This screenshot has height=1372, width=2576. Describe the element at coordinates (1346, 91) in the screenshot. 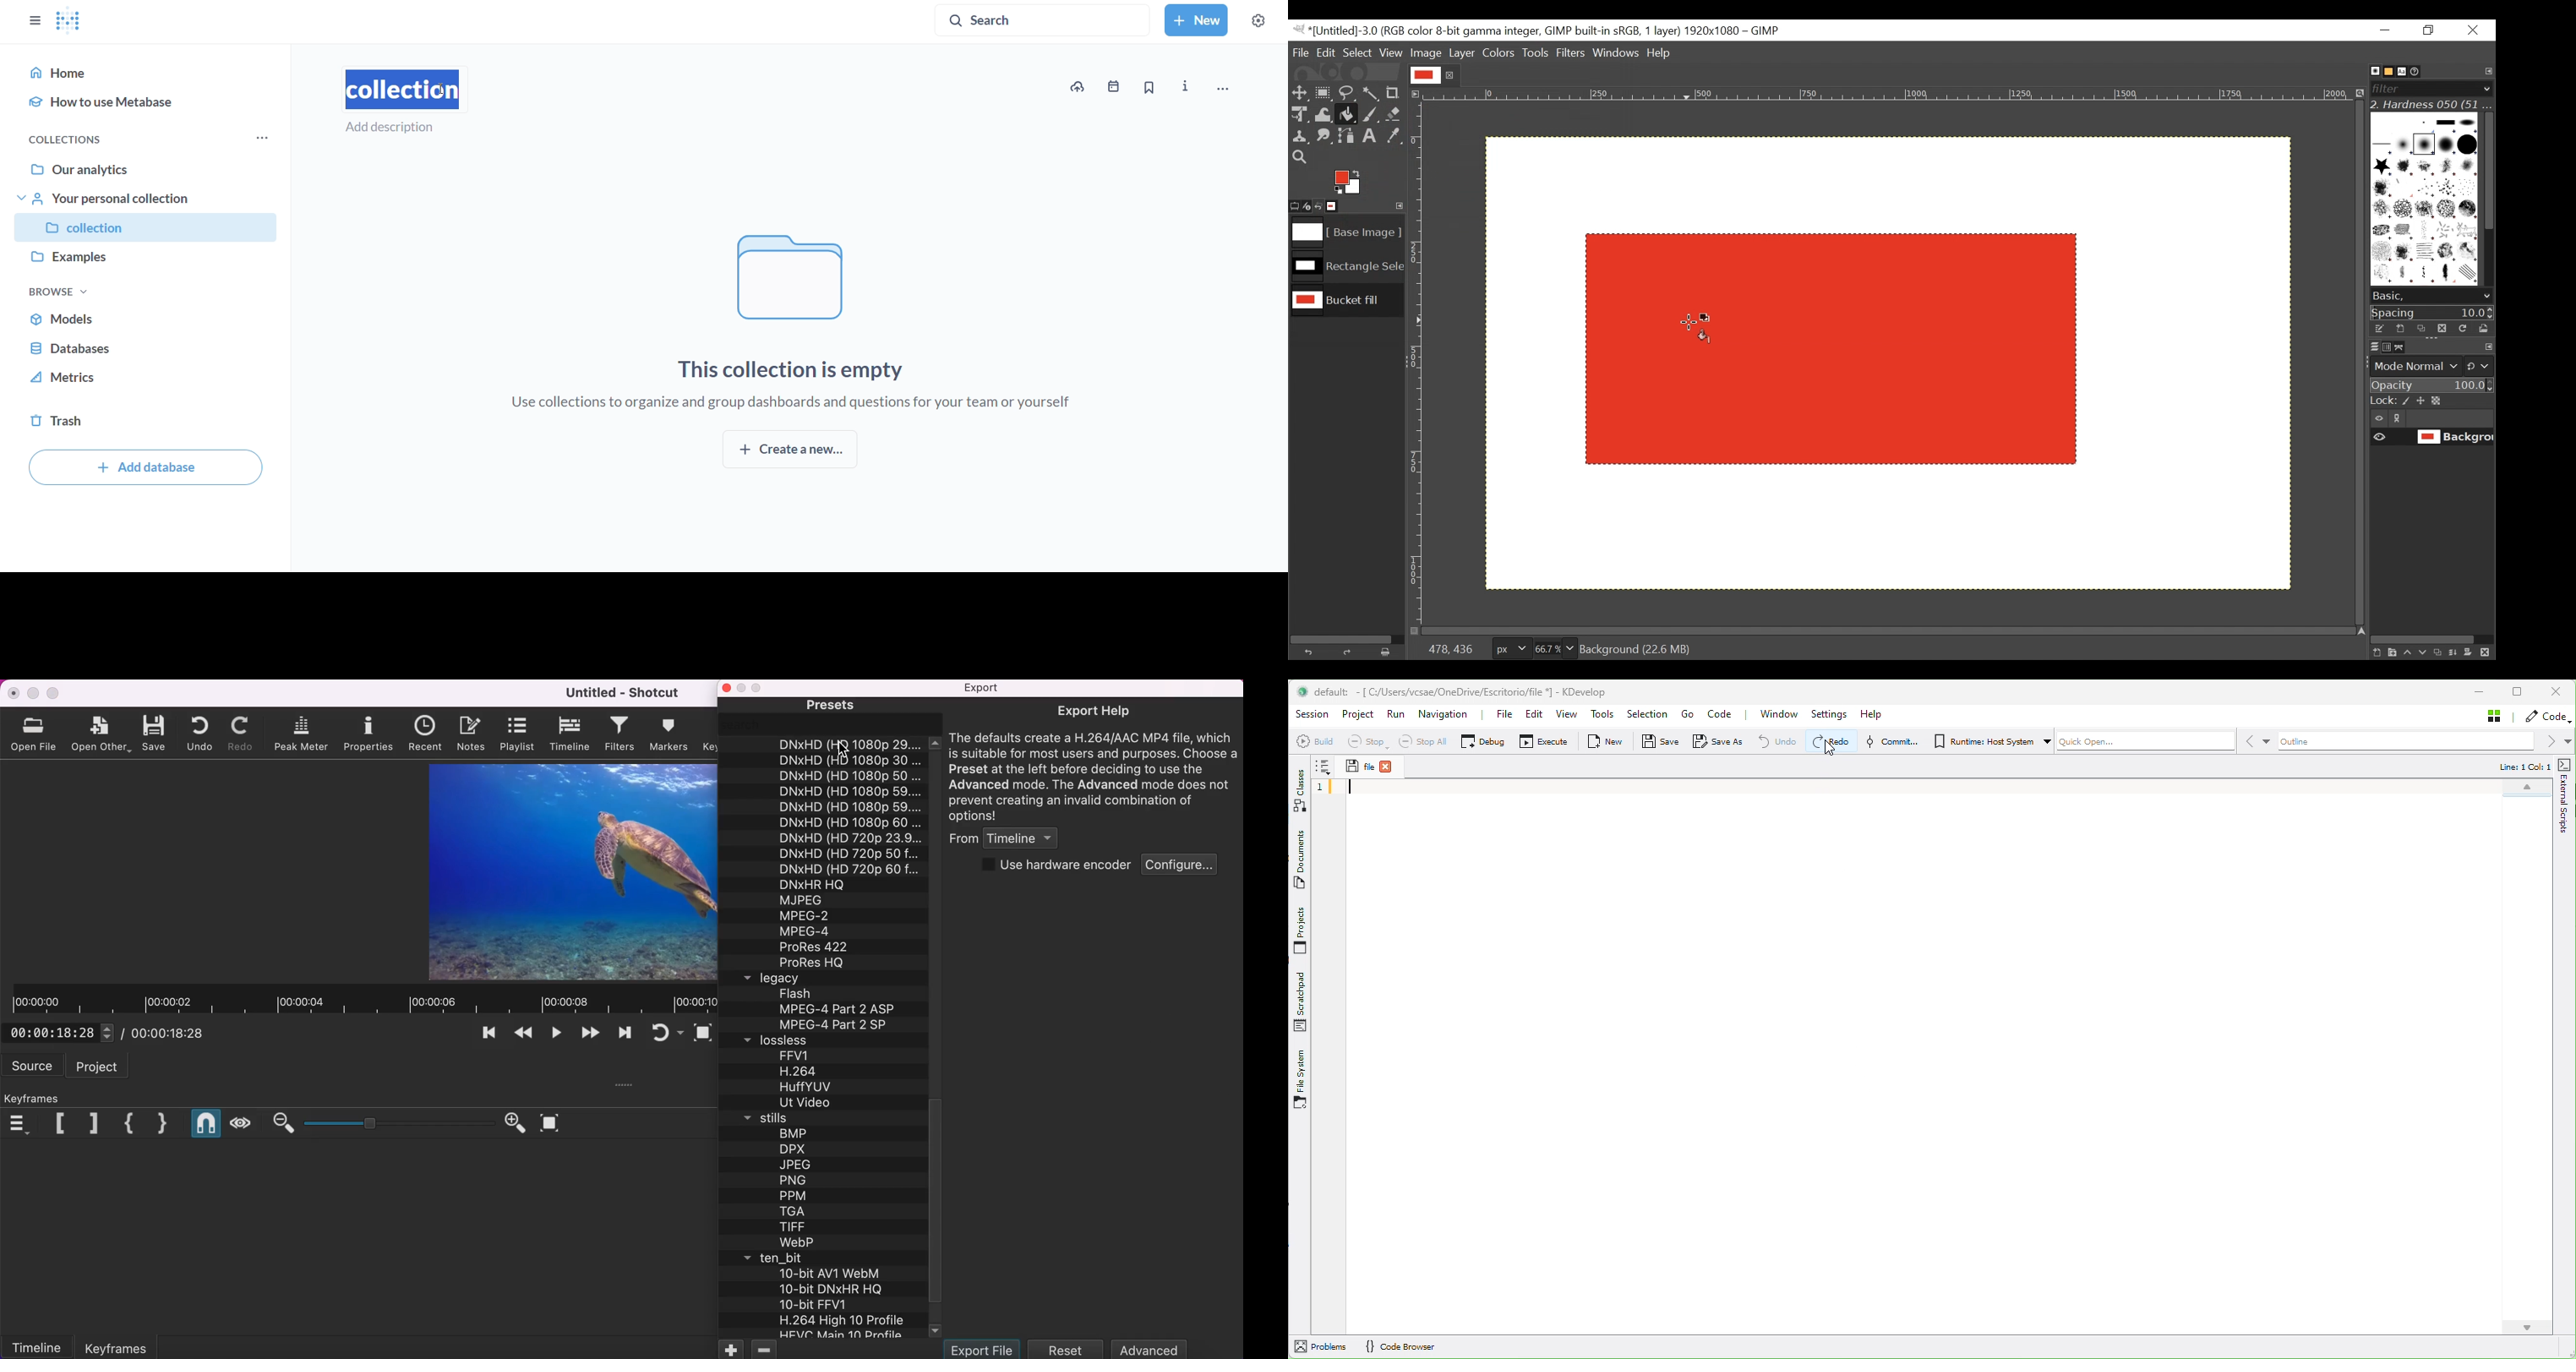

I see `Free Select tool` at that location.